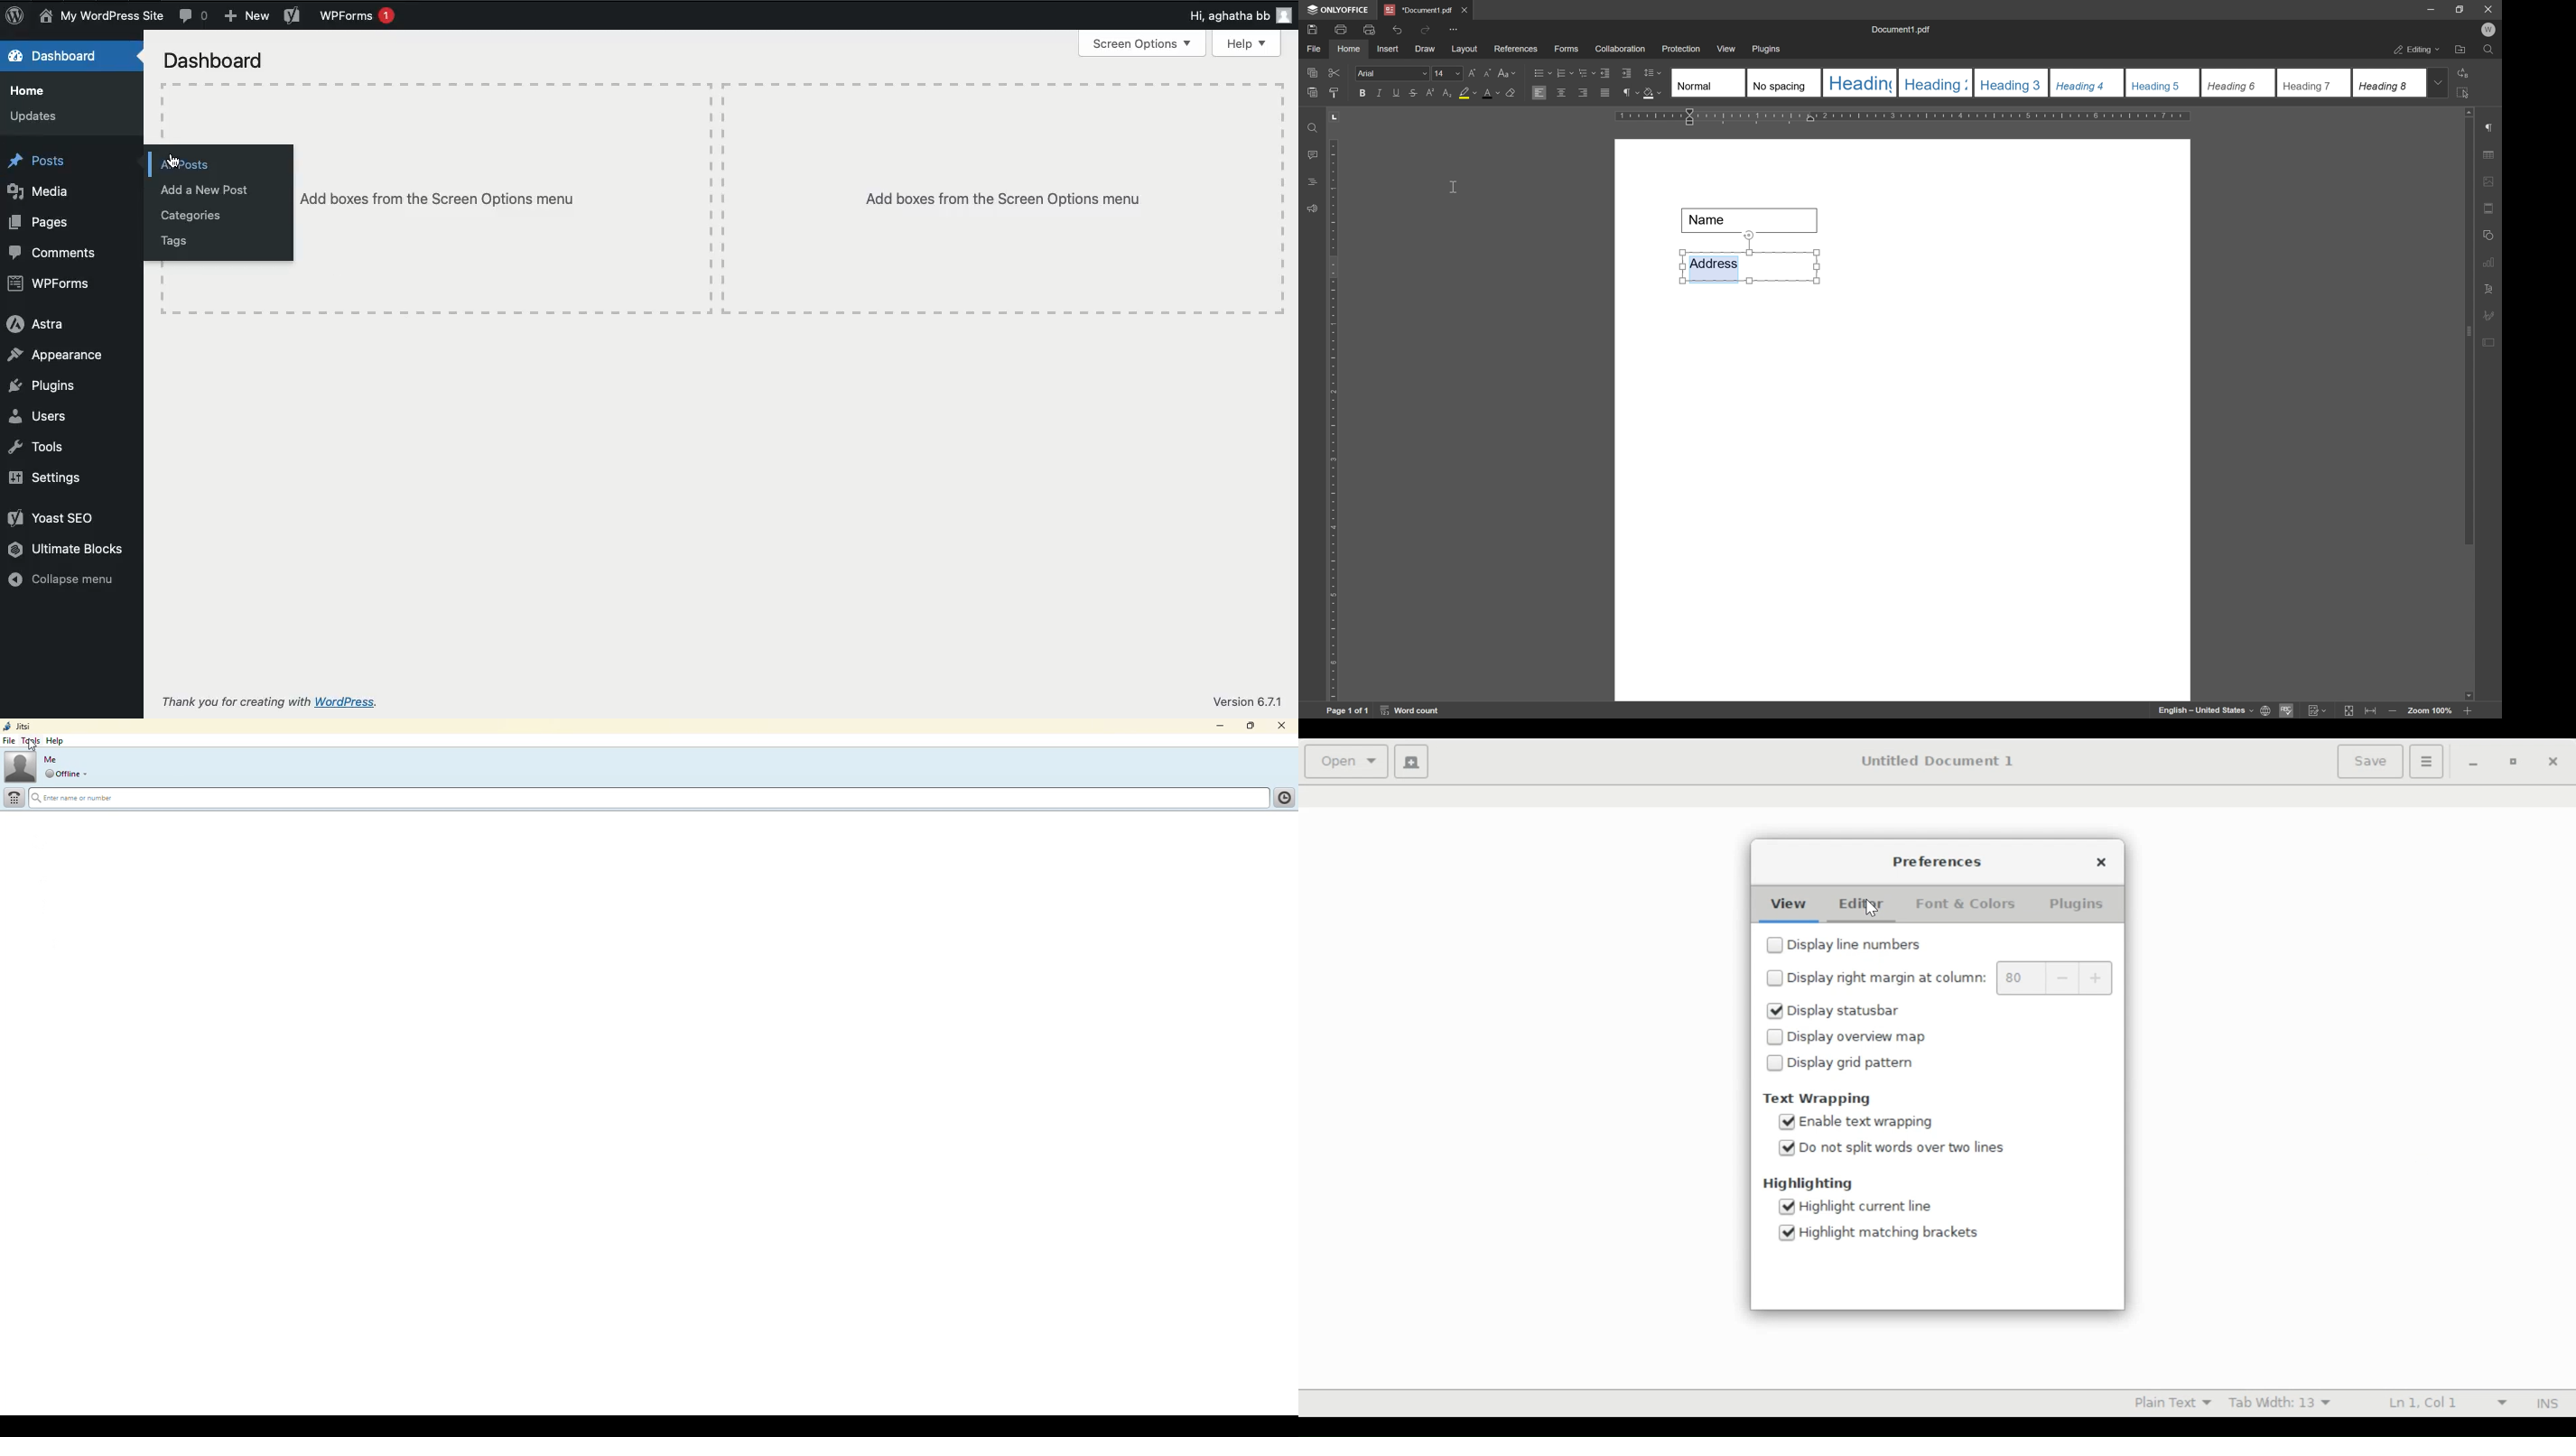 This screenshot has width=2576, height=1456. I want to click on paste, so click(1313, 93).